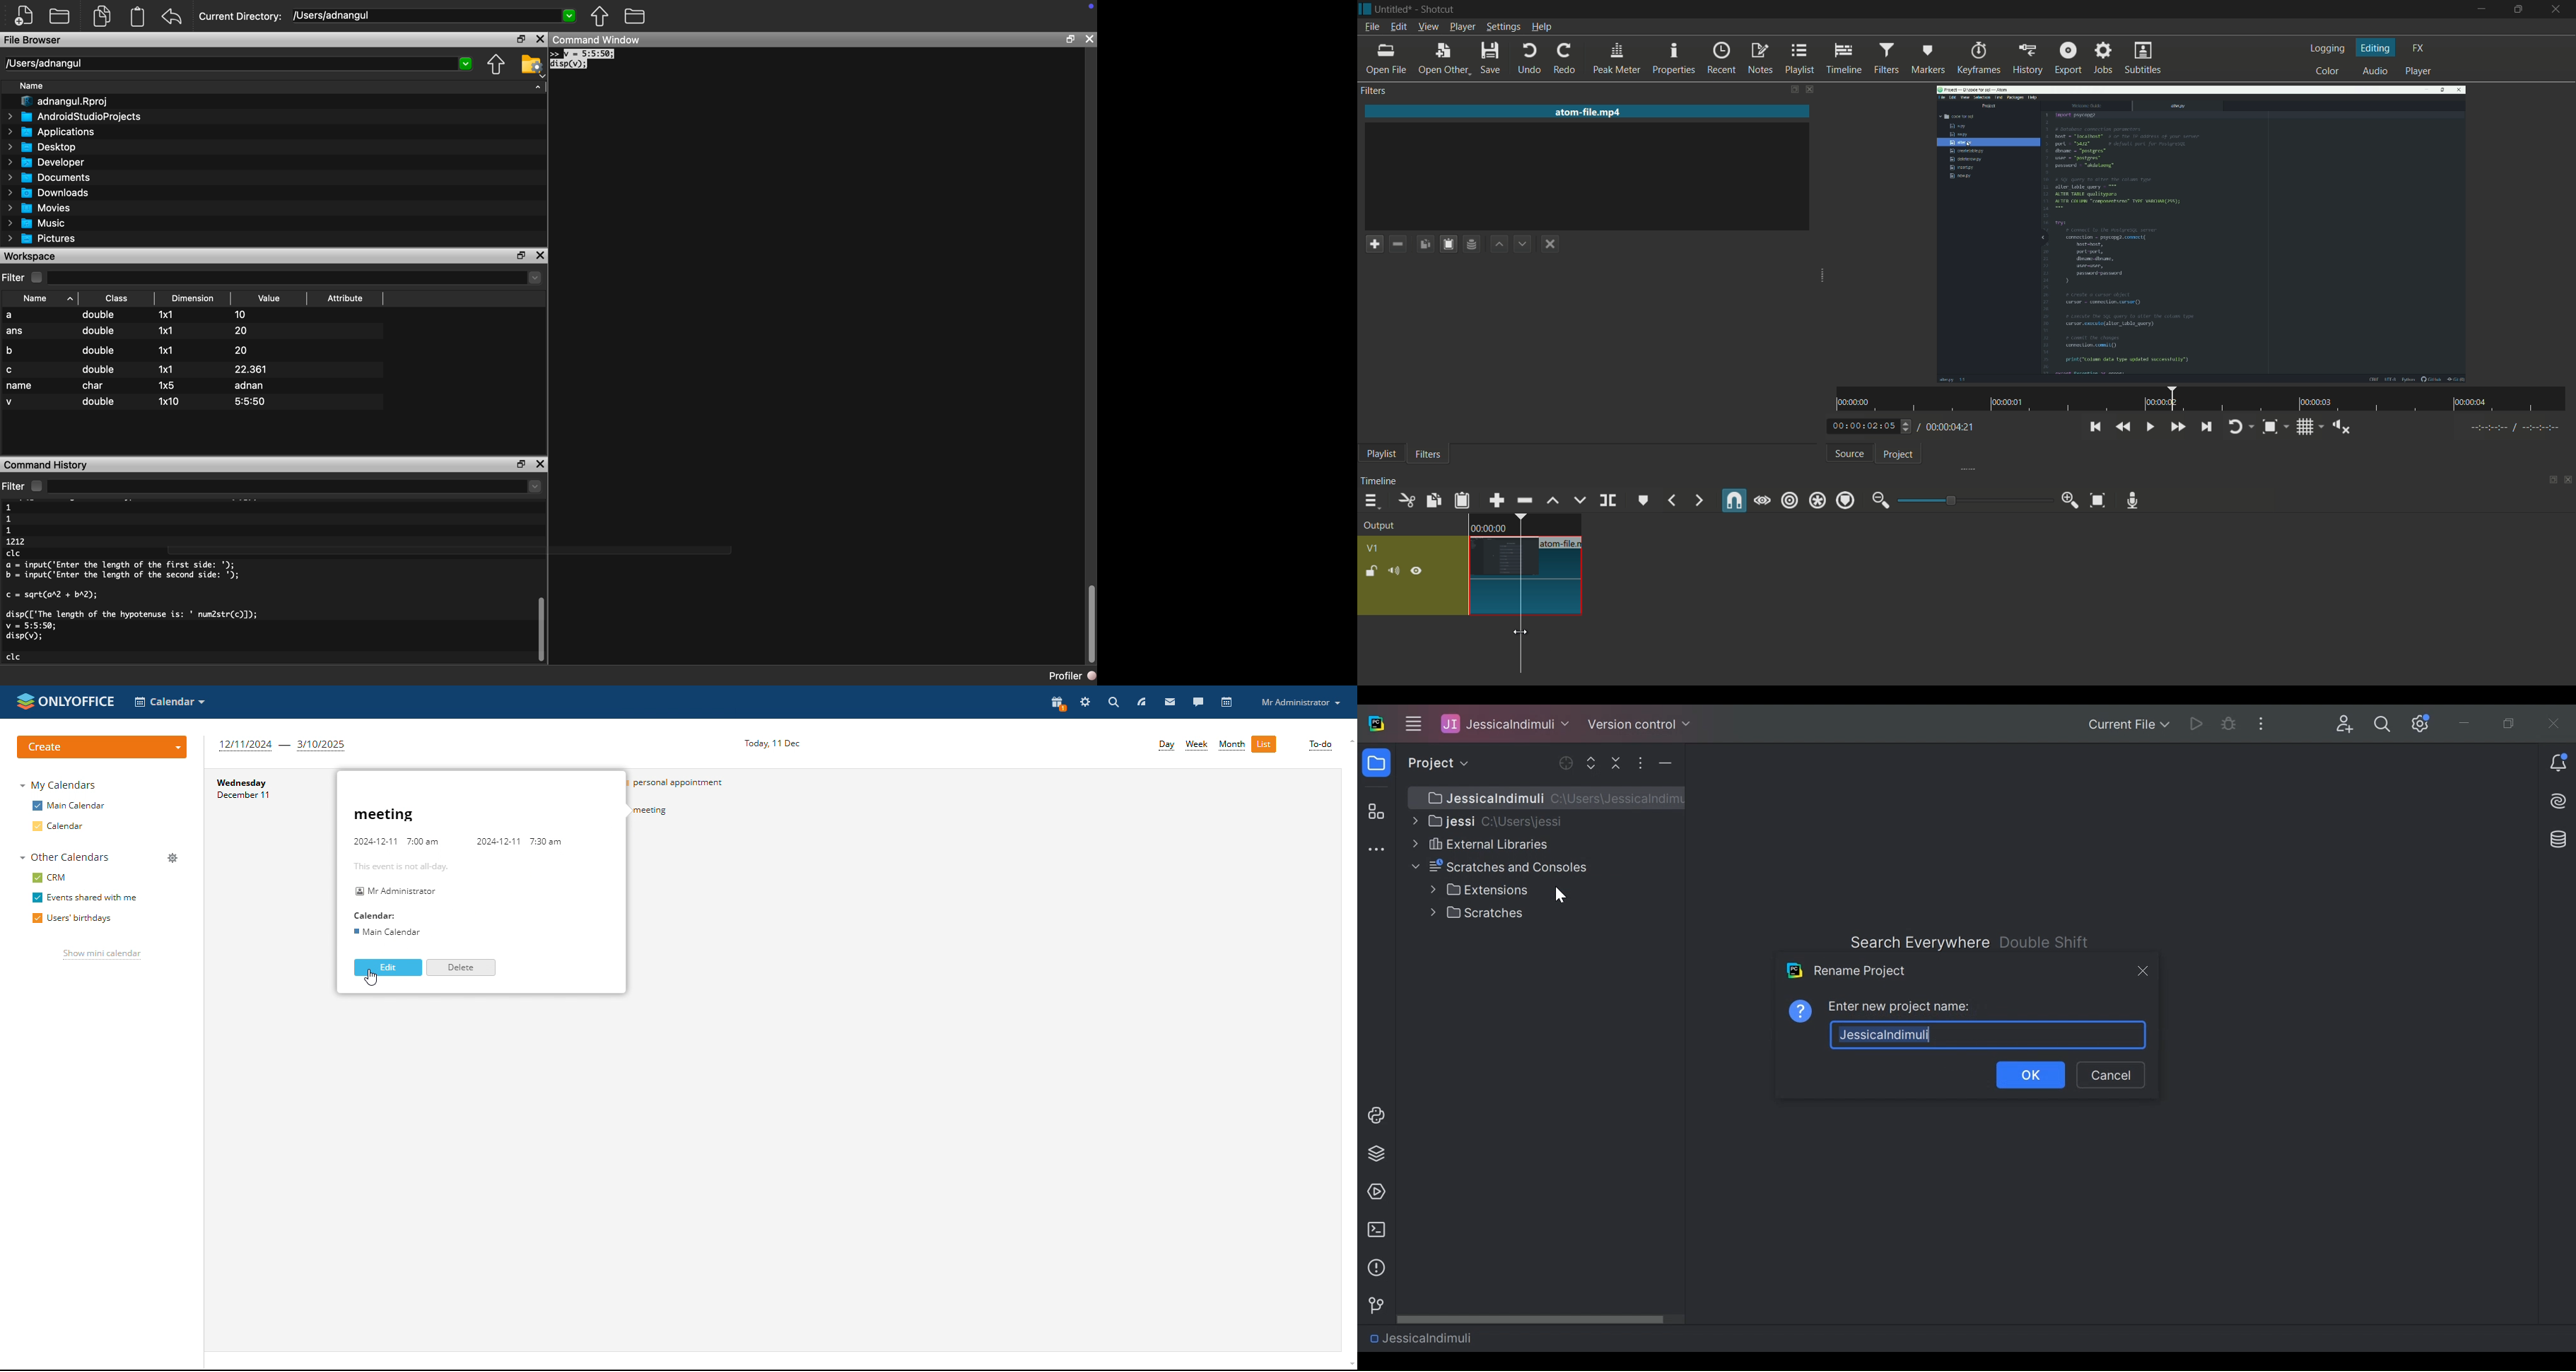  What do you see at coordinates (2150, 427) in the screenshot?
I see `toggle play or pause` at bounding box center [2150, 427].